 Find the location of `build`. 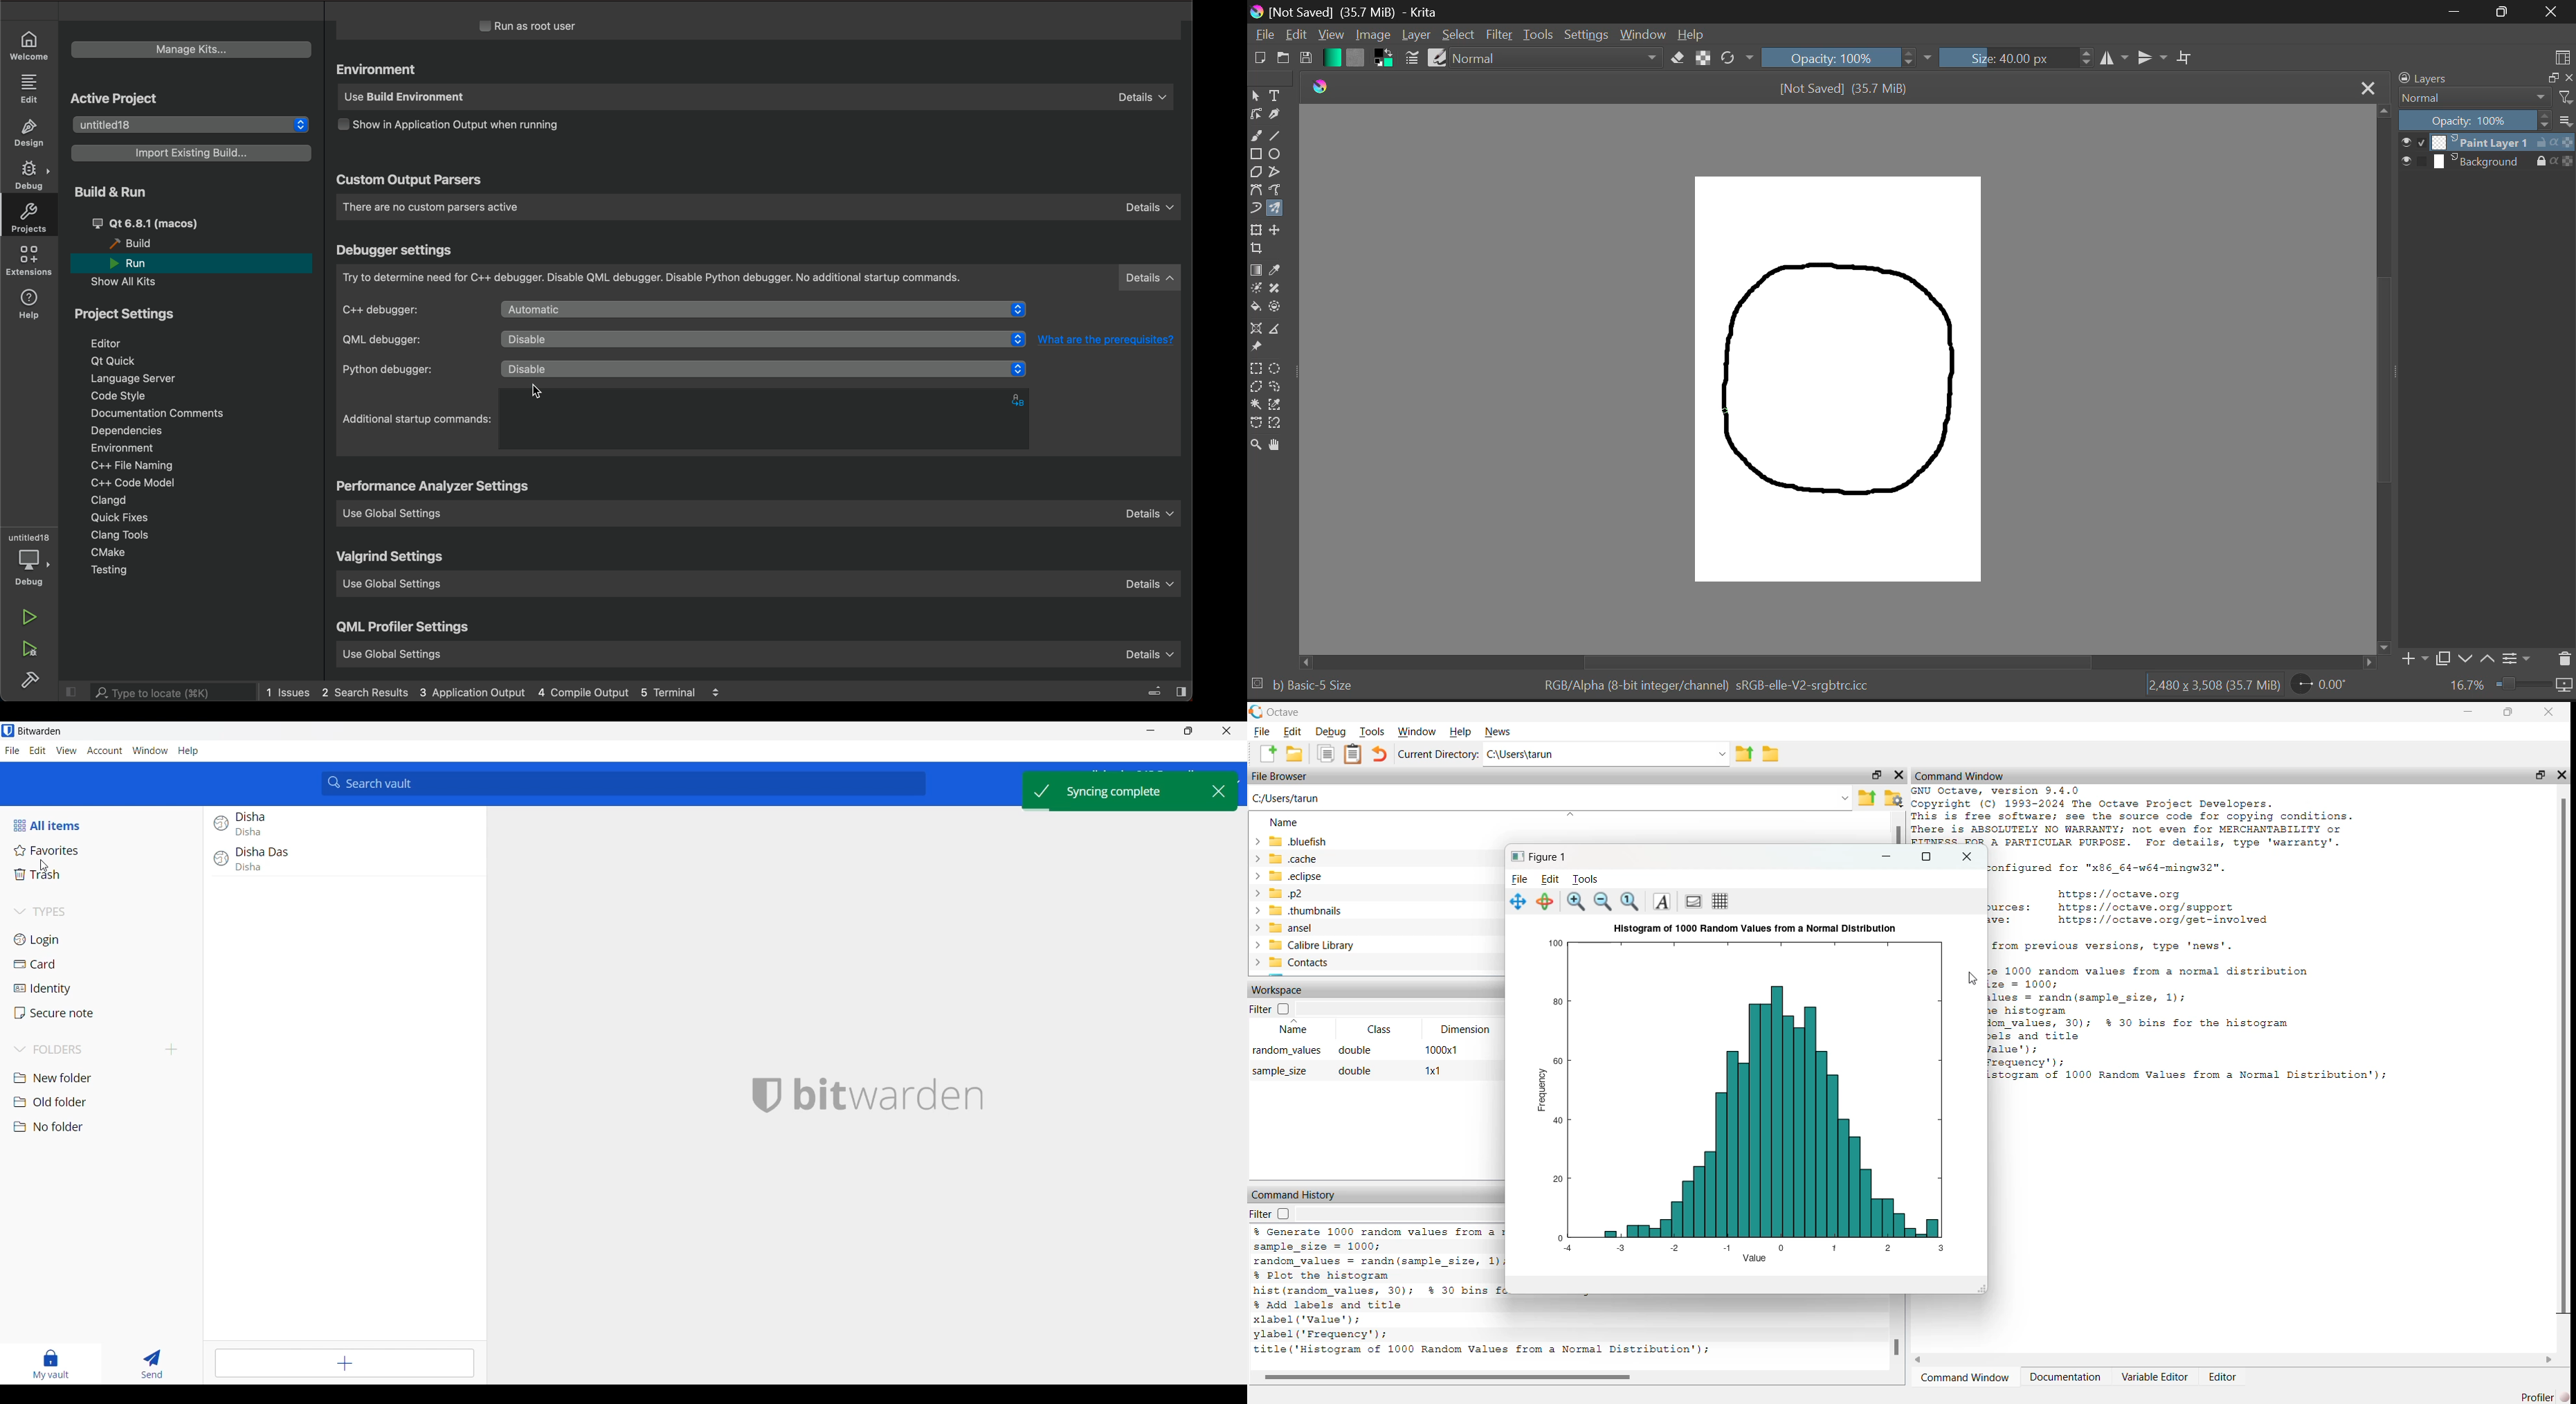

build is located at coordinates (31, 680).